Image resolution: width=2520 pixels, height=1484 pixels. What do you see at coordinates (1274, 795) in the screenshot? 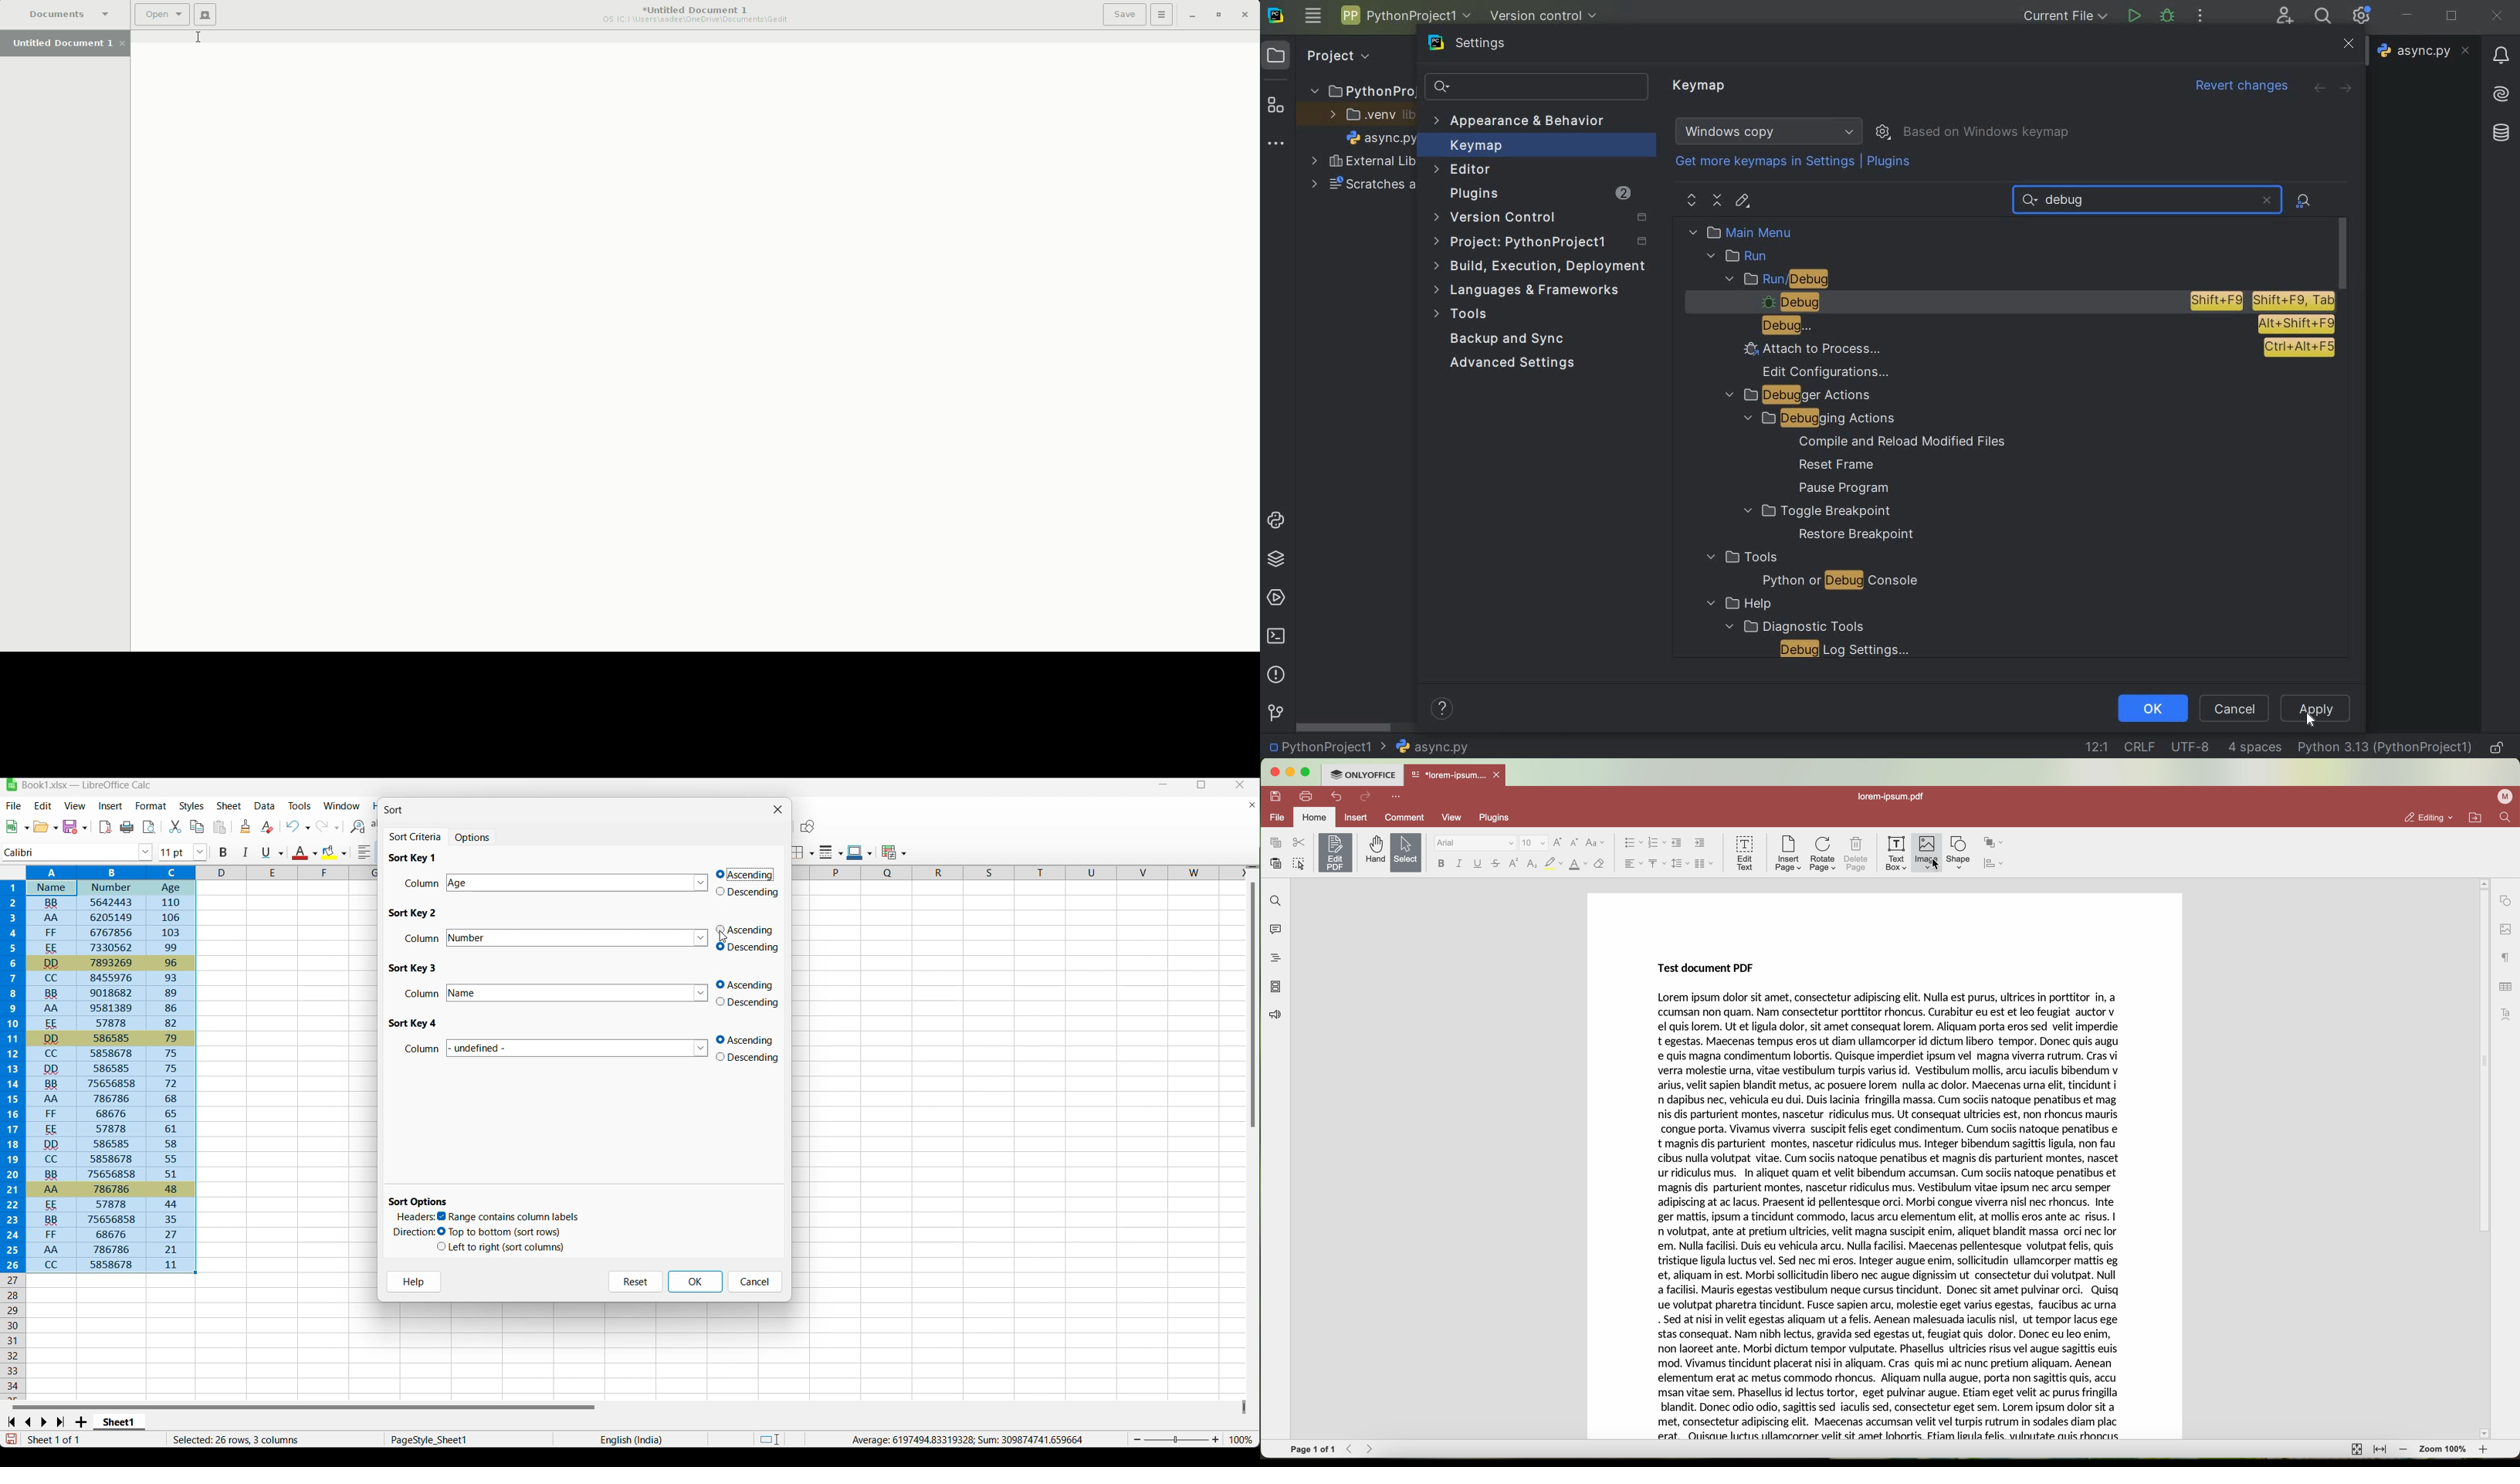
I see `save` at bounding box center [1274, 795].